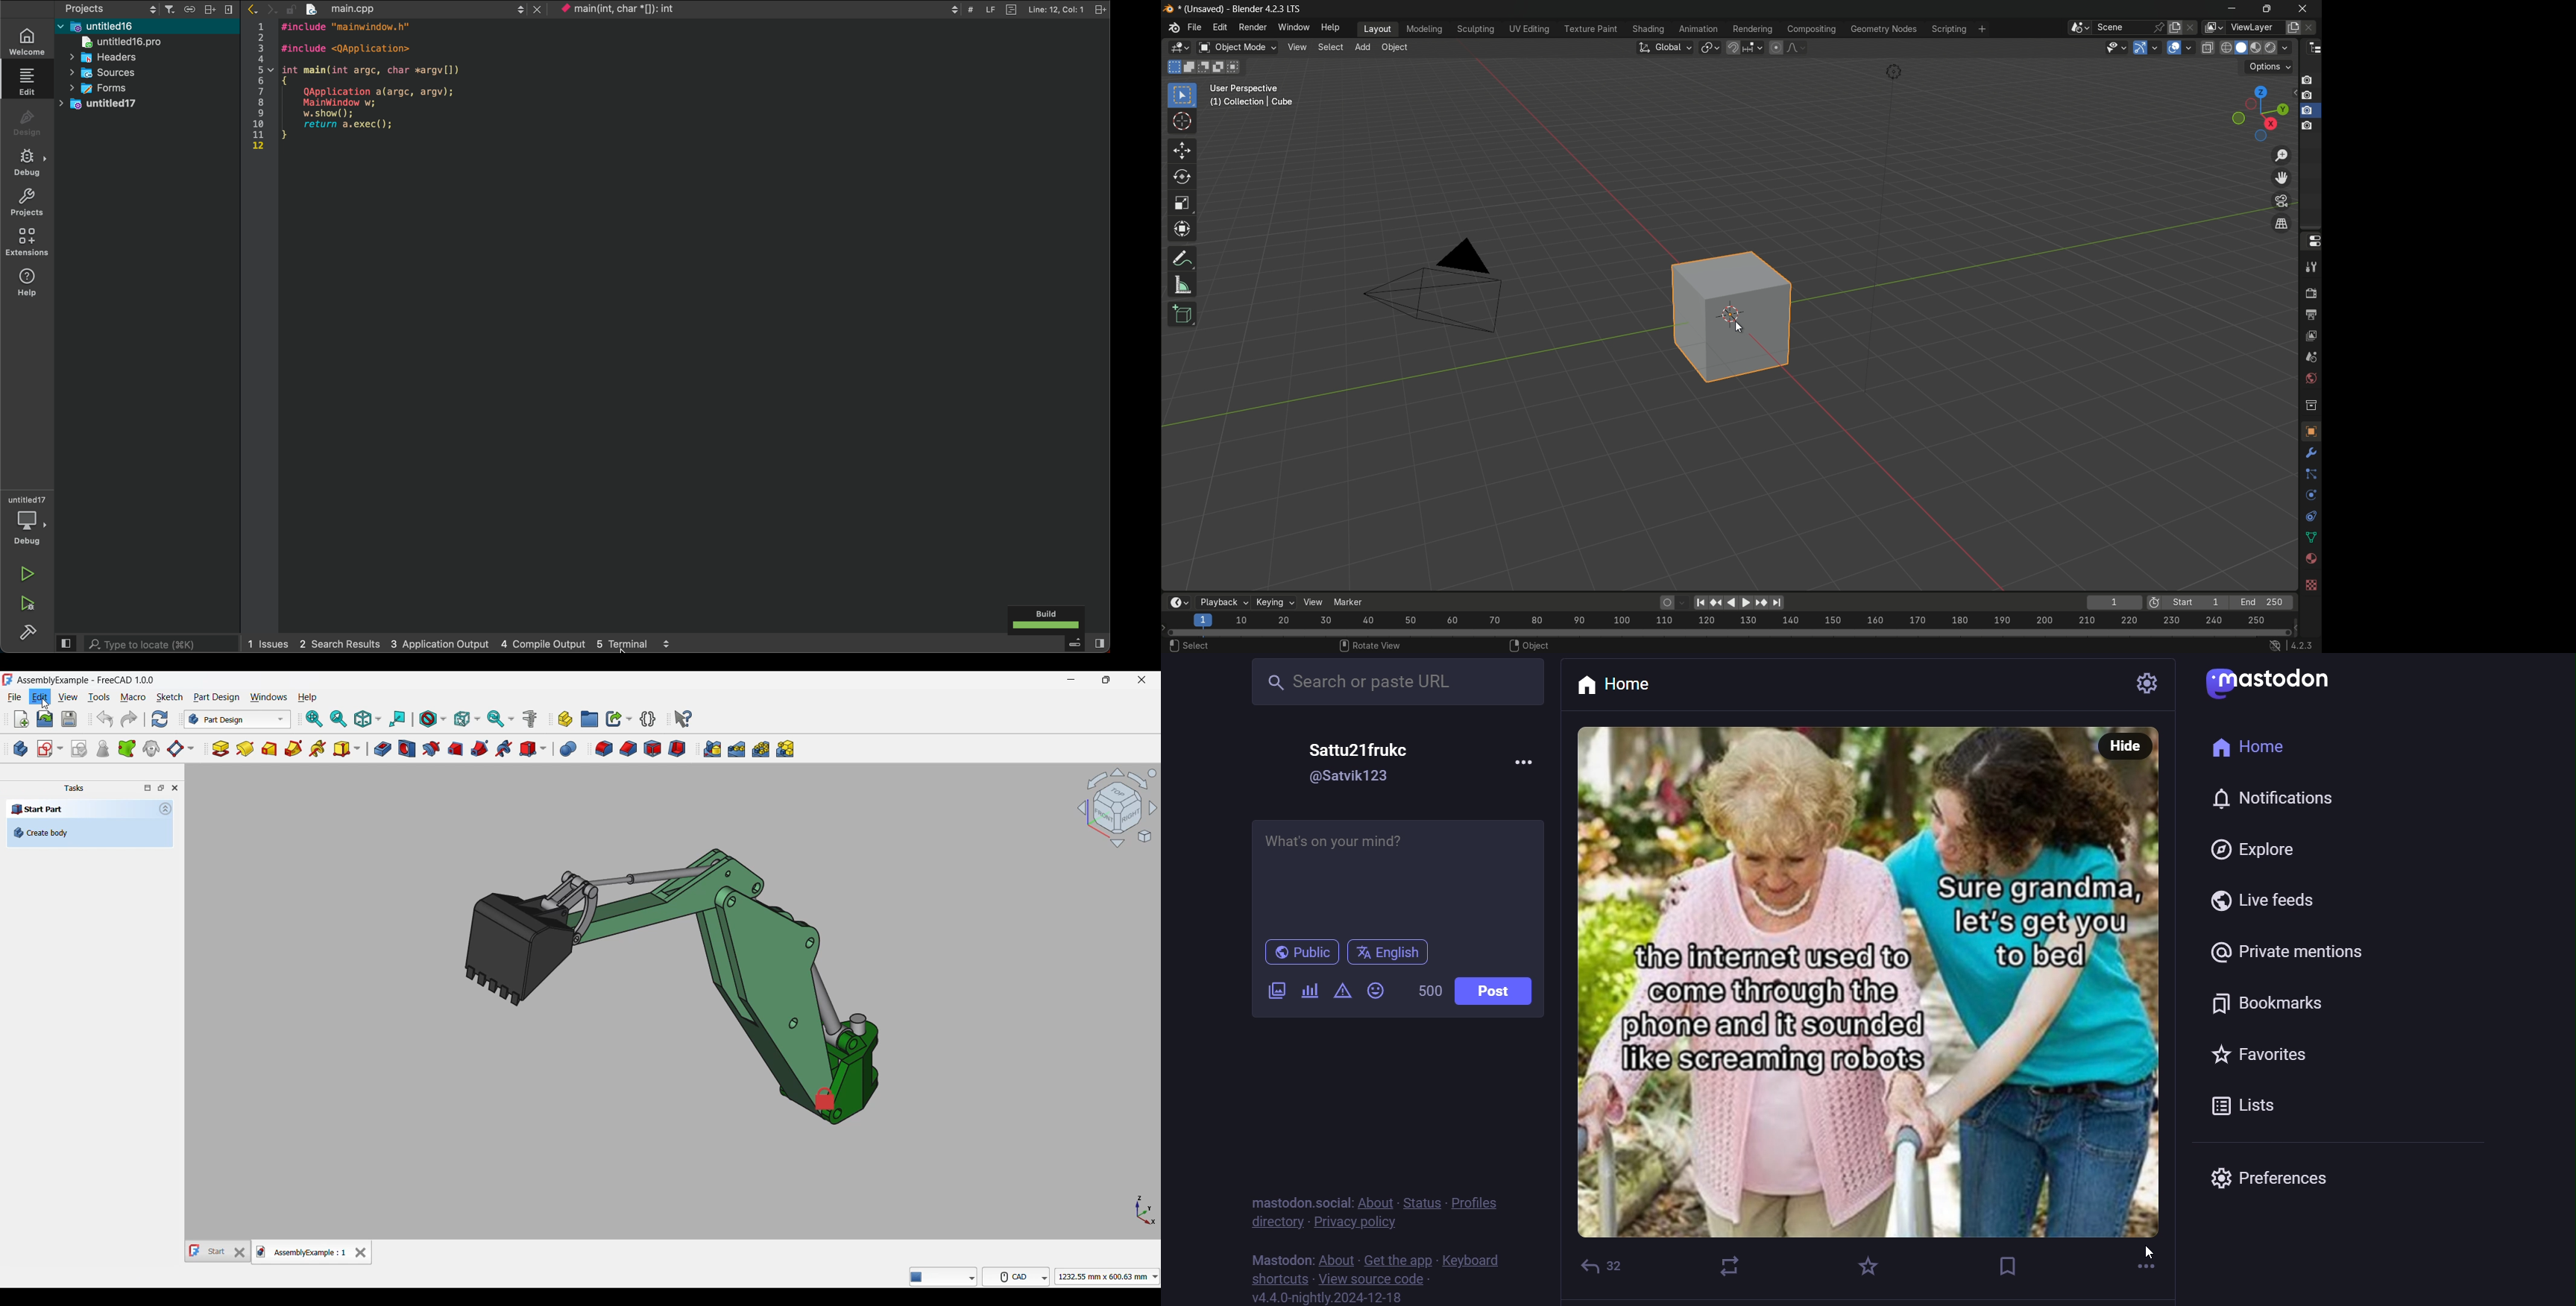  Describe the element at coordinates (2311, 450) in the screenshot. I see `modifier` at that location.